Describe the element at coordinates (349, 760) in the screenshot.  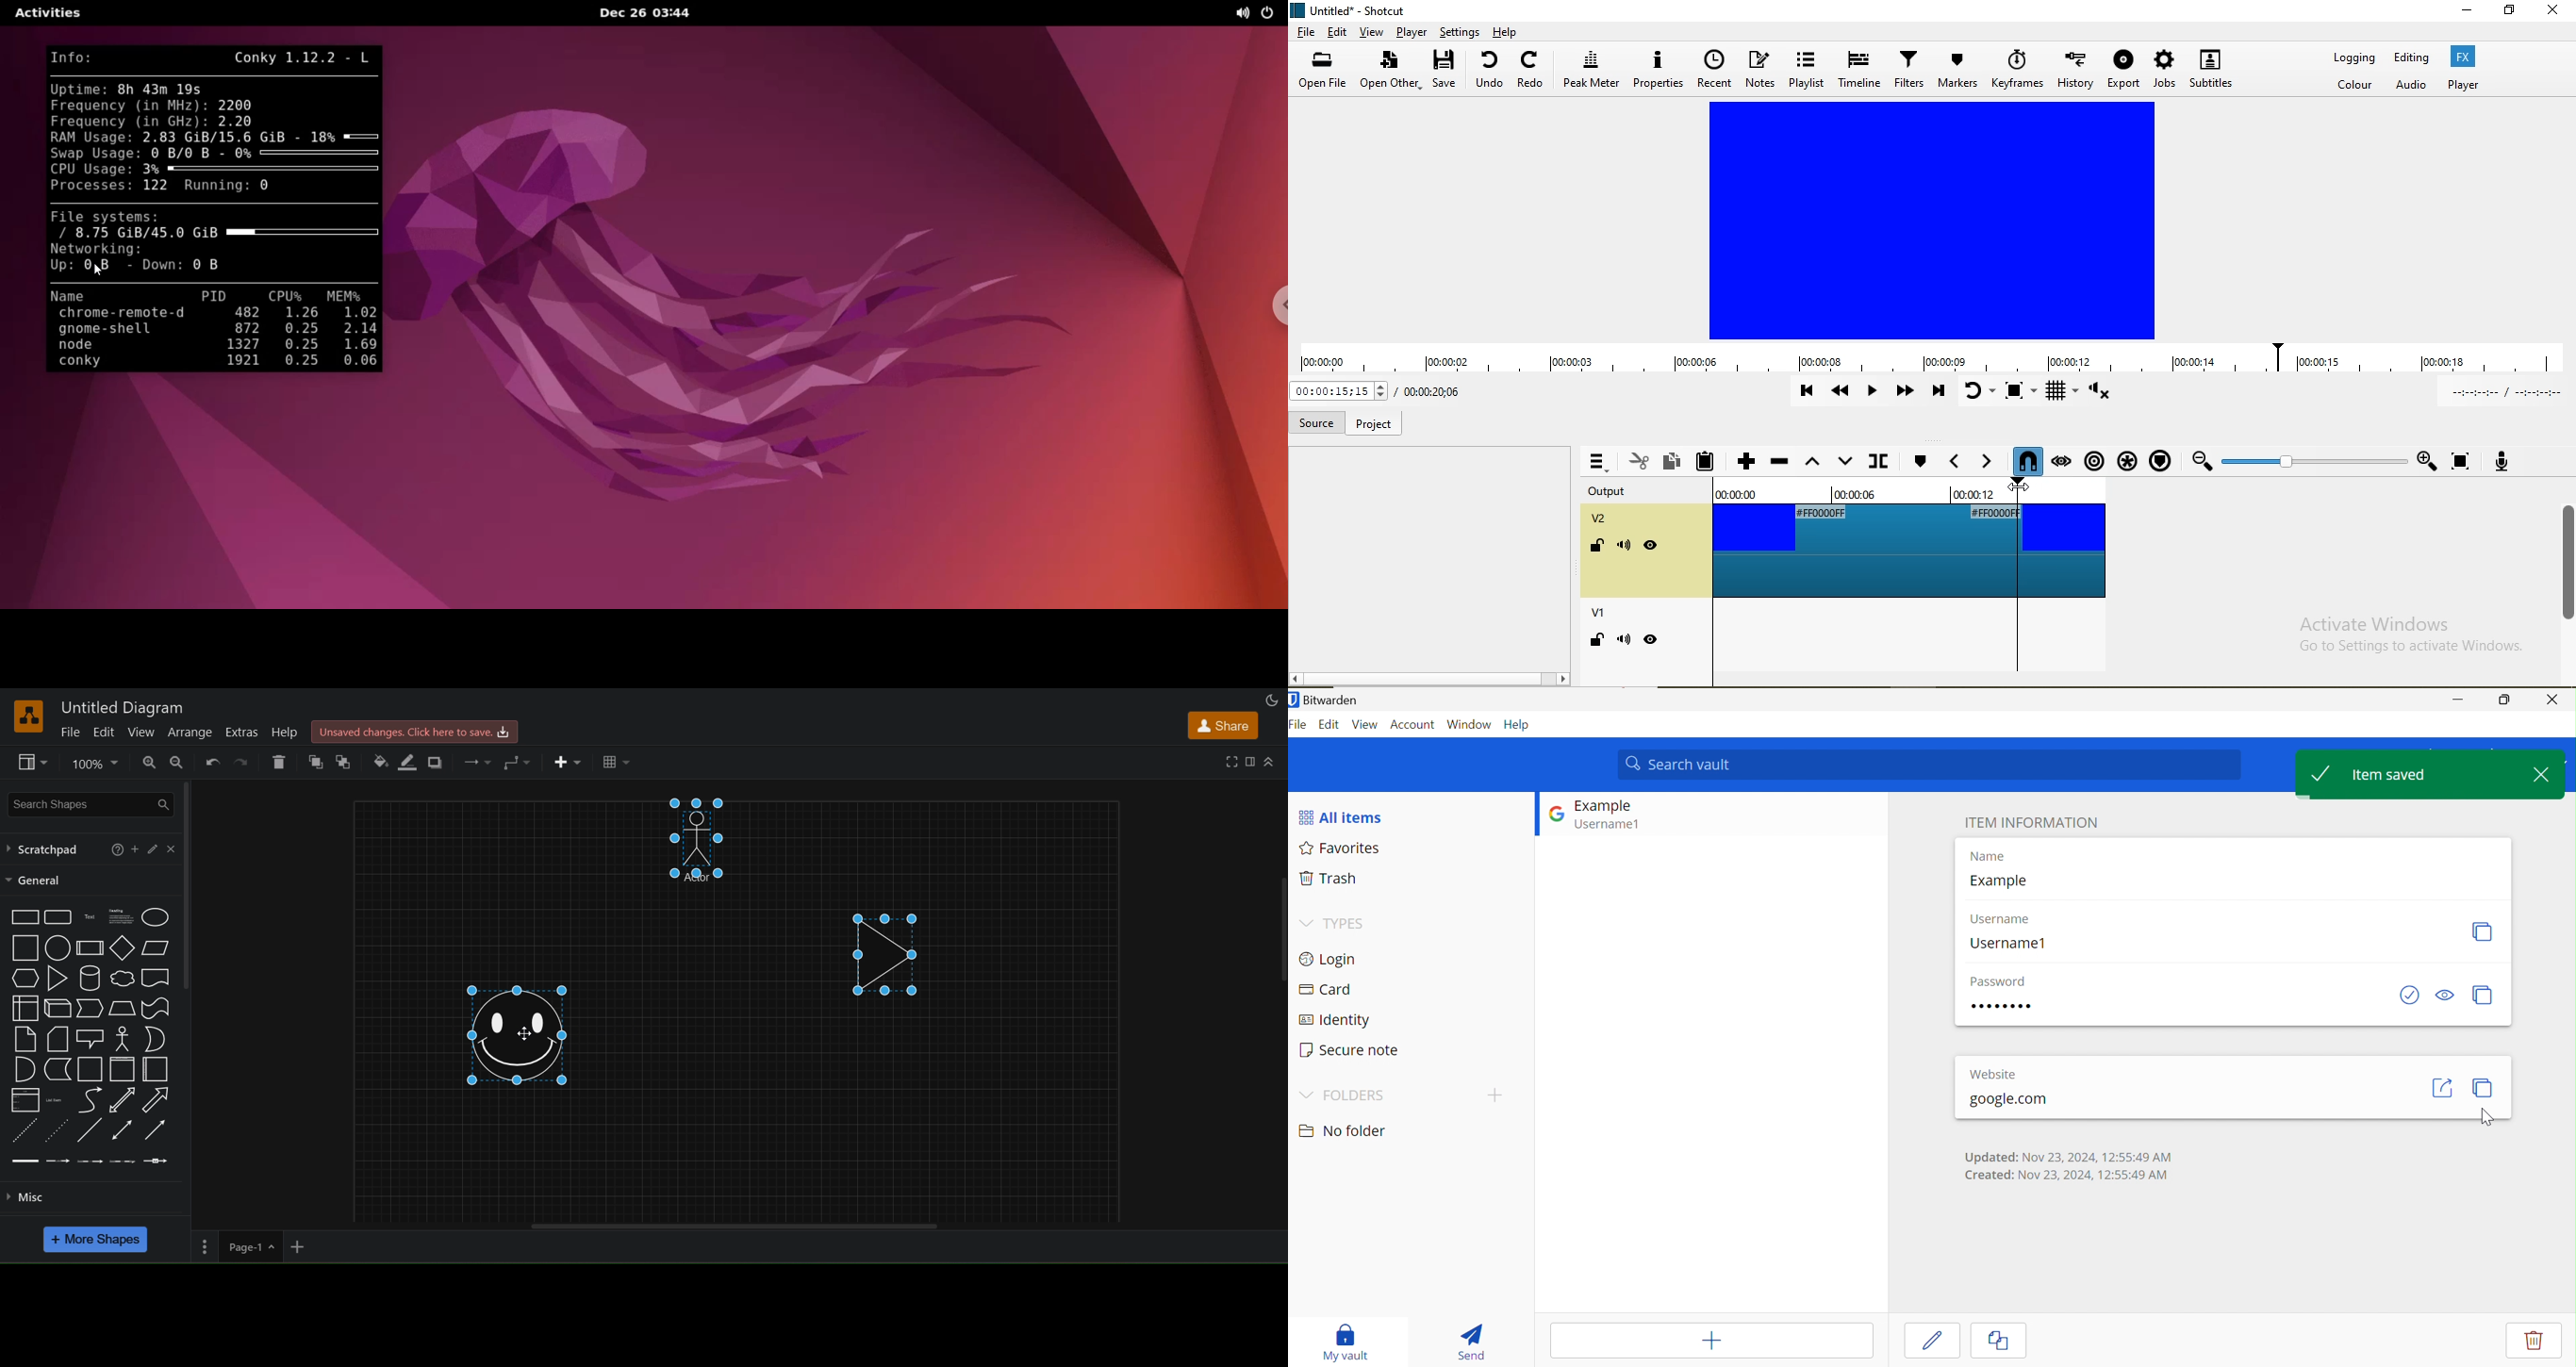
I see `to back` at that location.